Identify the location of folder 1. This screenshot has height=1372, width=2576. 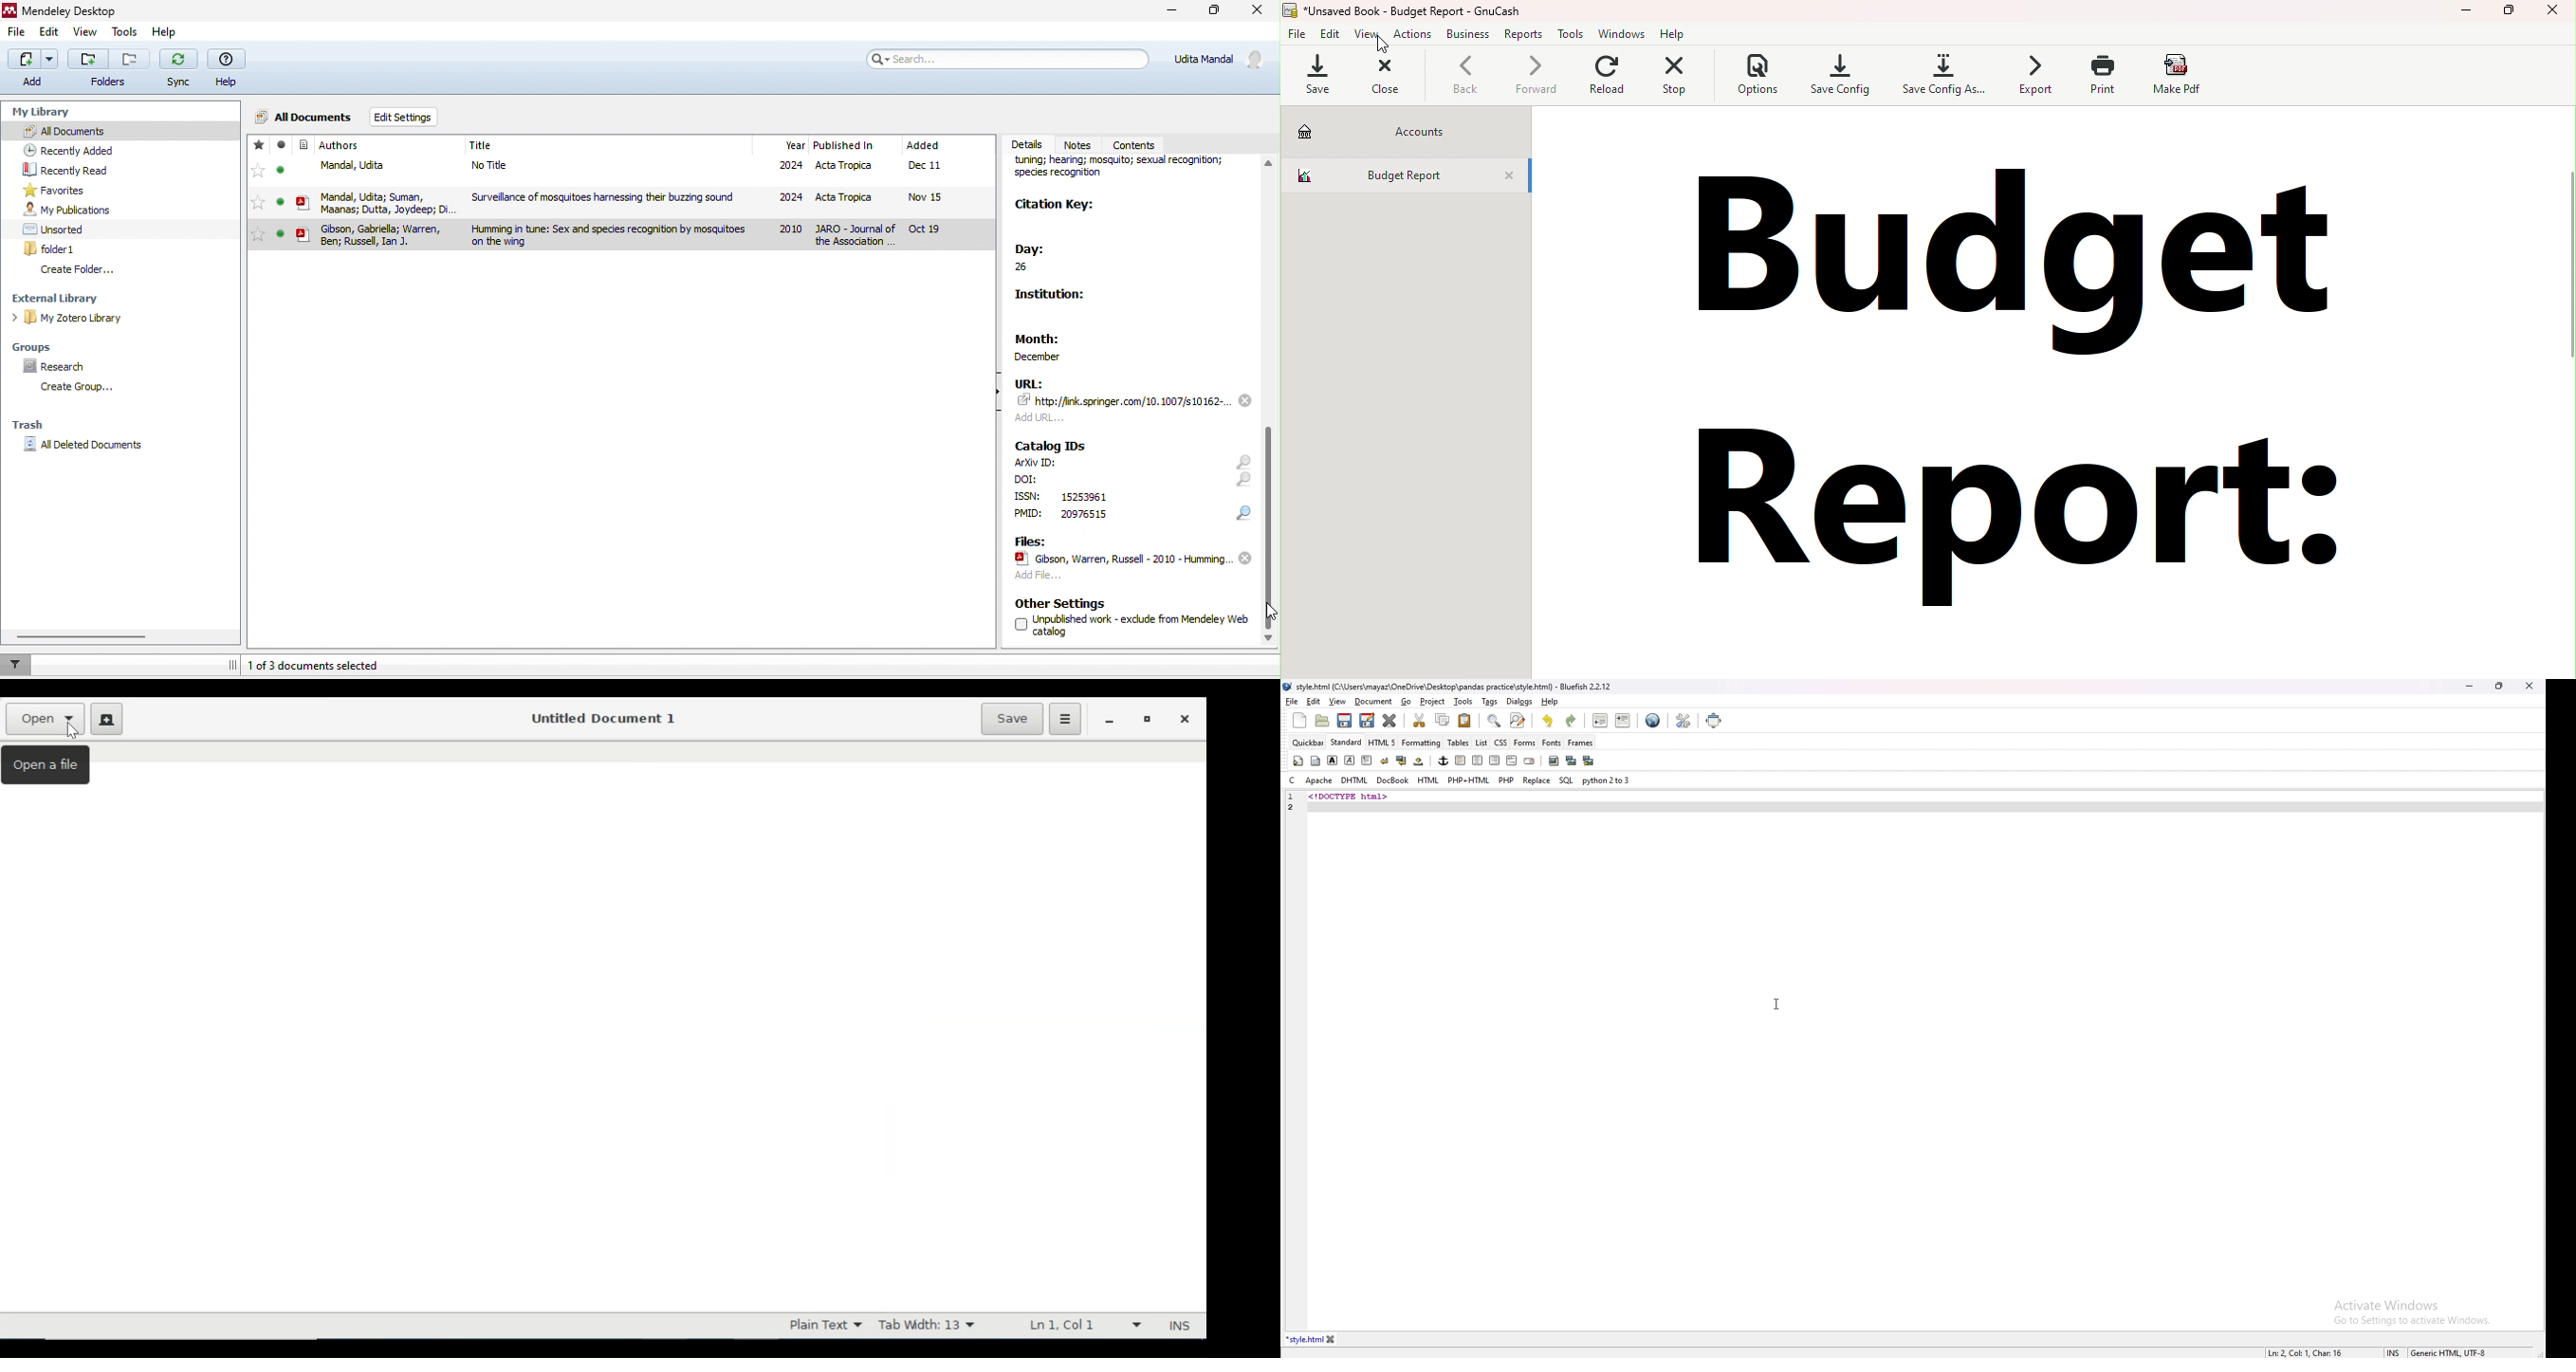
(53, 249).